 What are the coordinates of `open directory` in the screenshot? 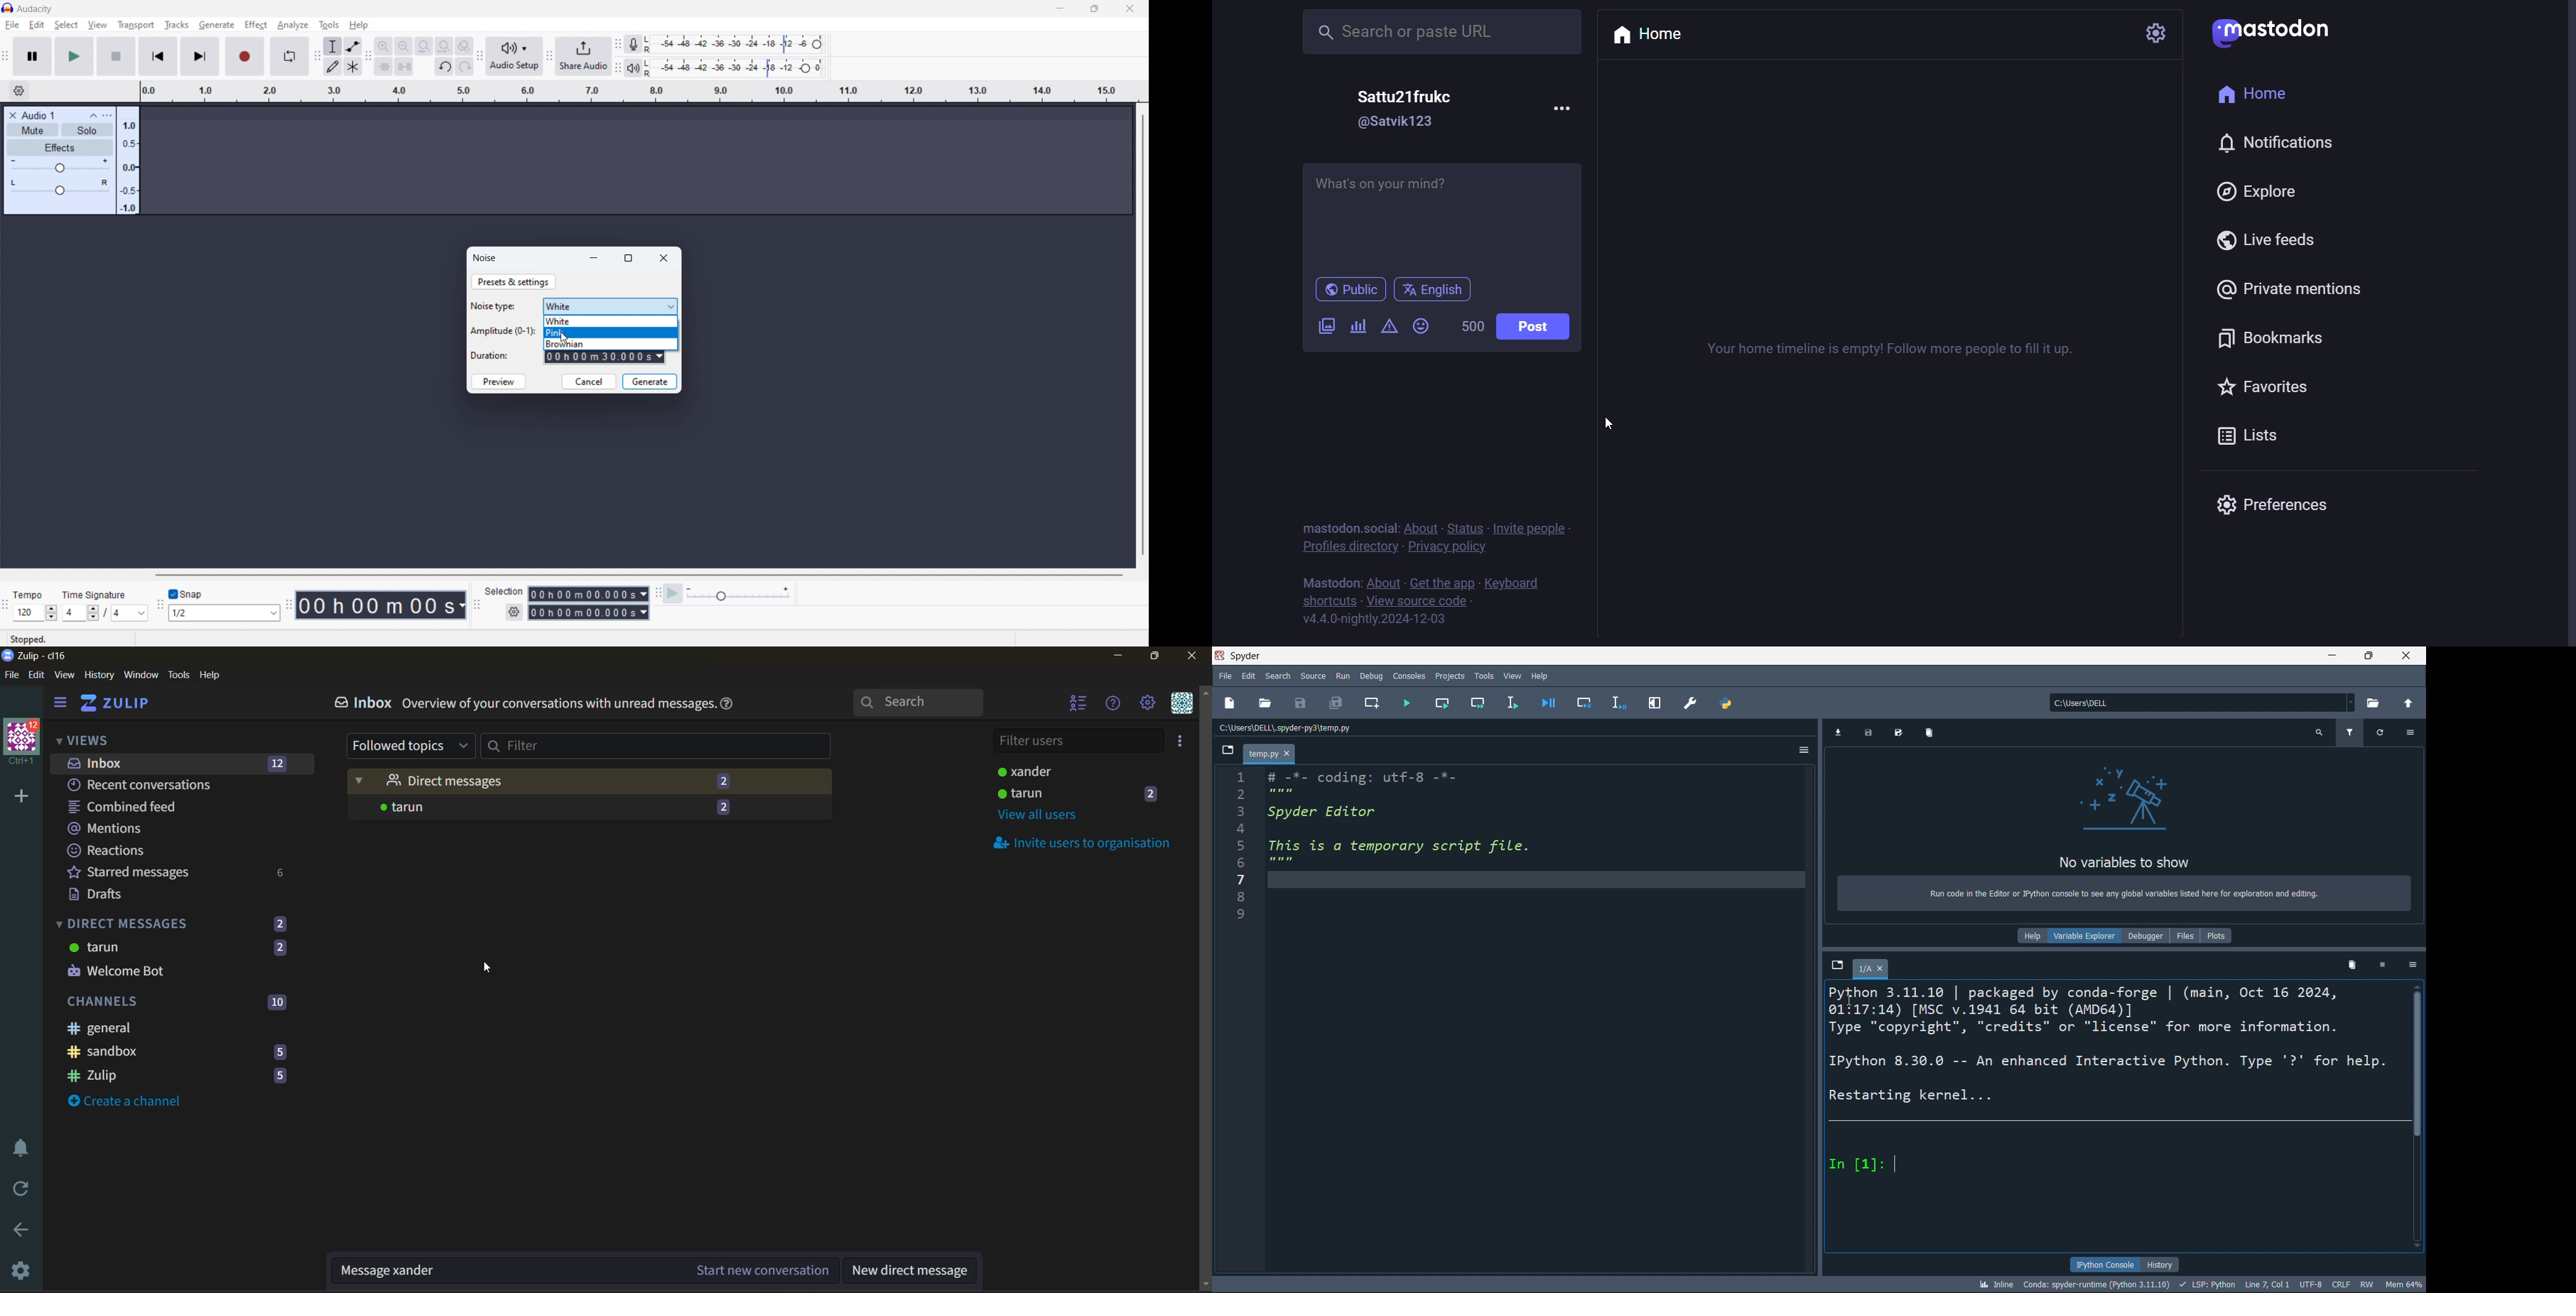 It's located at (2377, 704).